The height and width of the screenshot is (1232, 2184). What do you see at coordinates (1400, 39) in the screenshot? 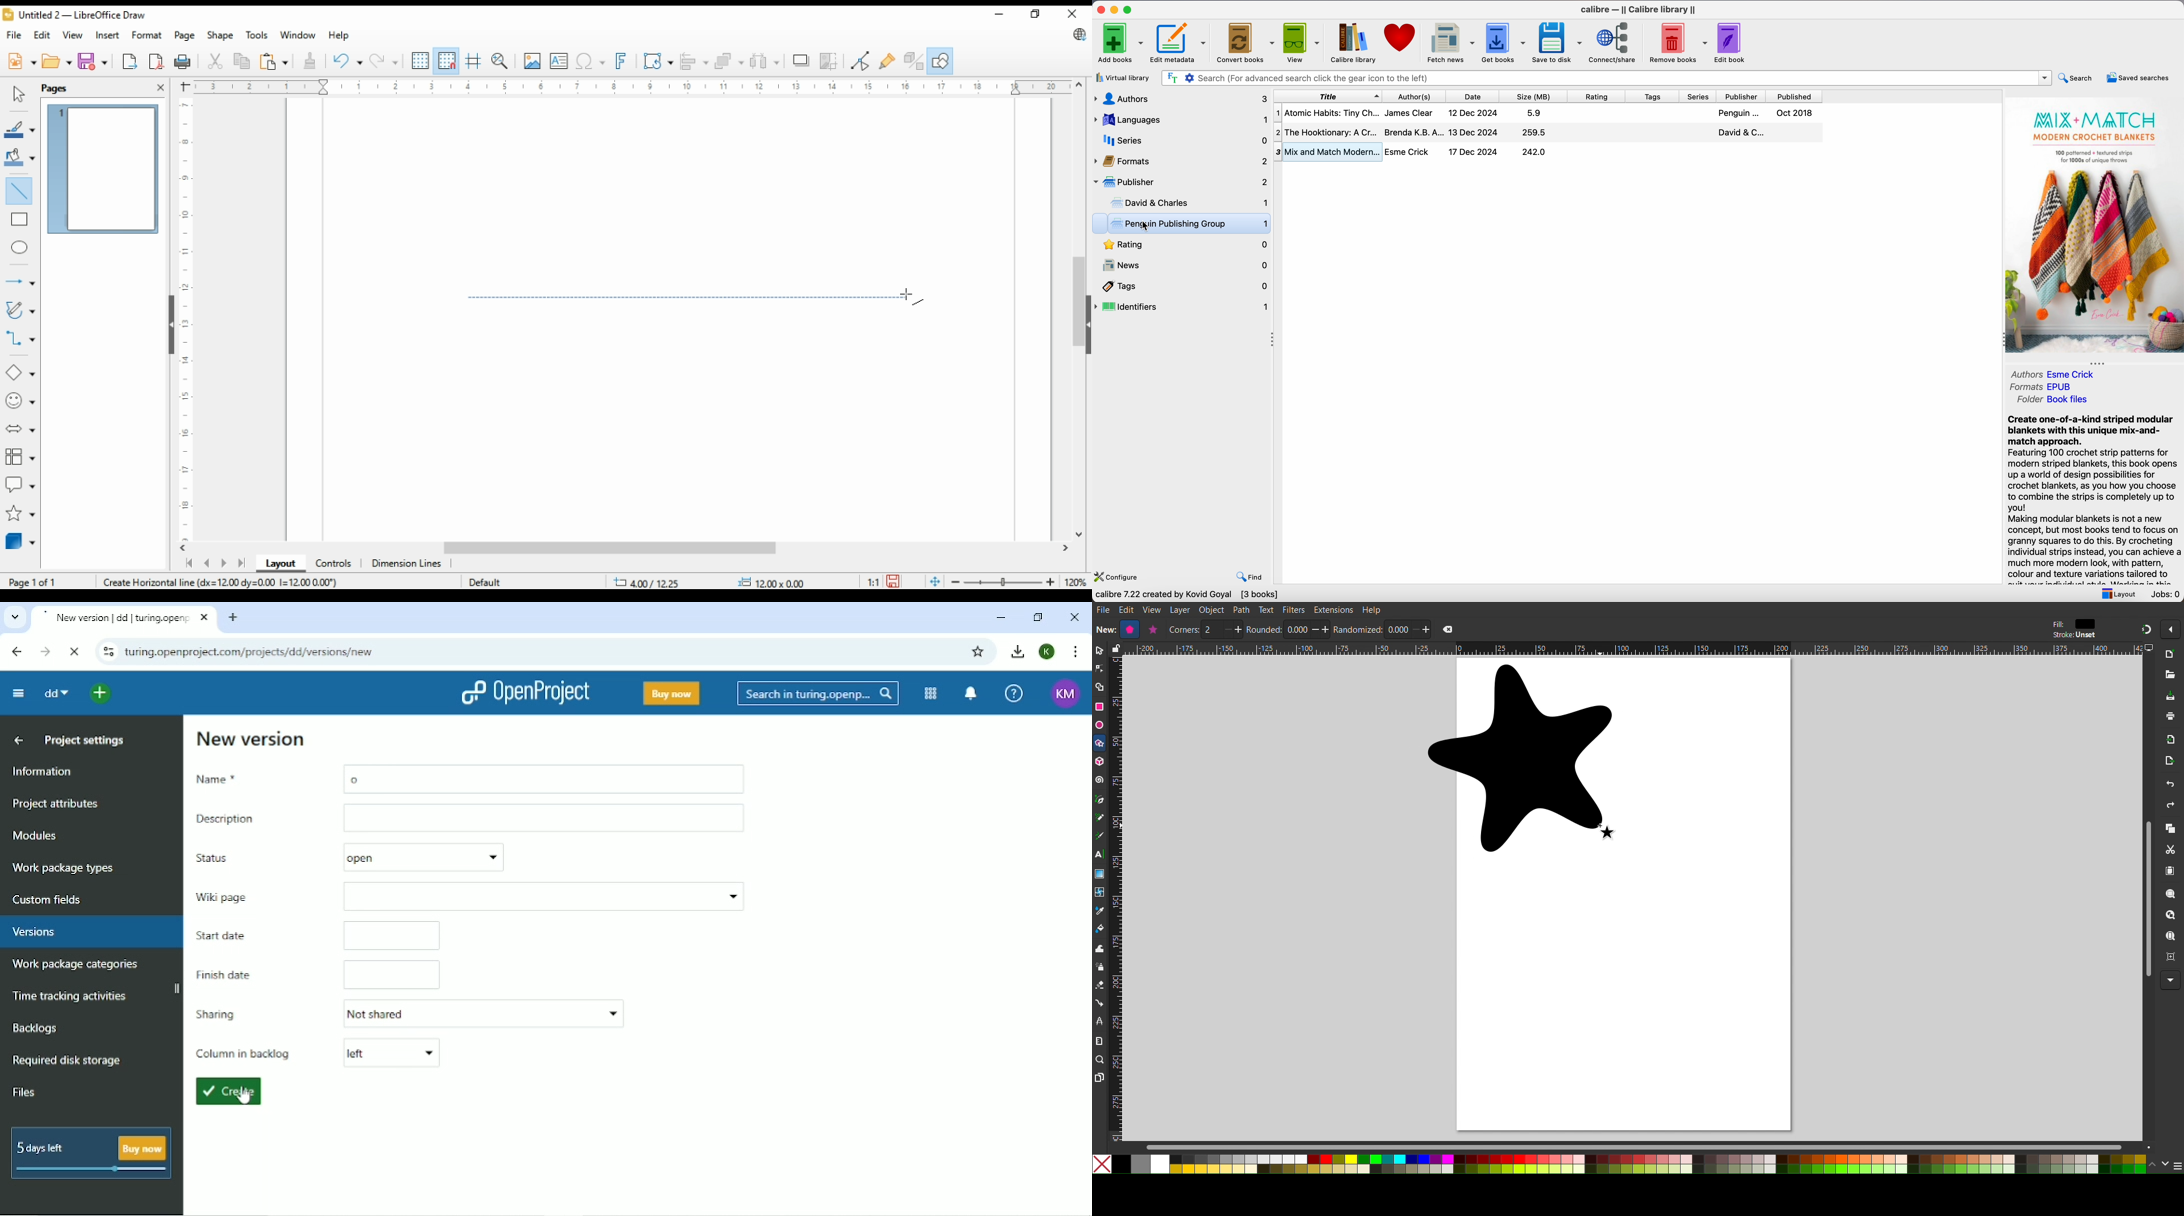
I see `donate` at bounding box center [1400, 39].